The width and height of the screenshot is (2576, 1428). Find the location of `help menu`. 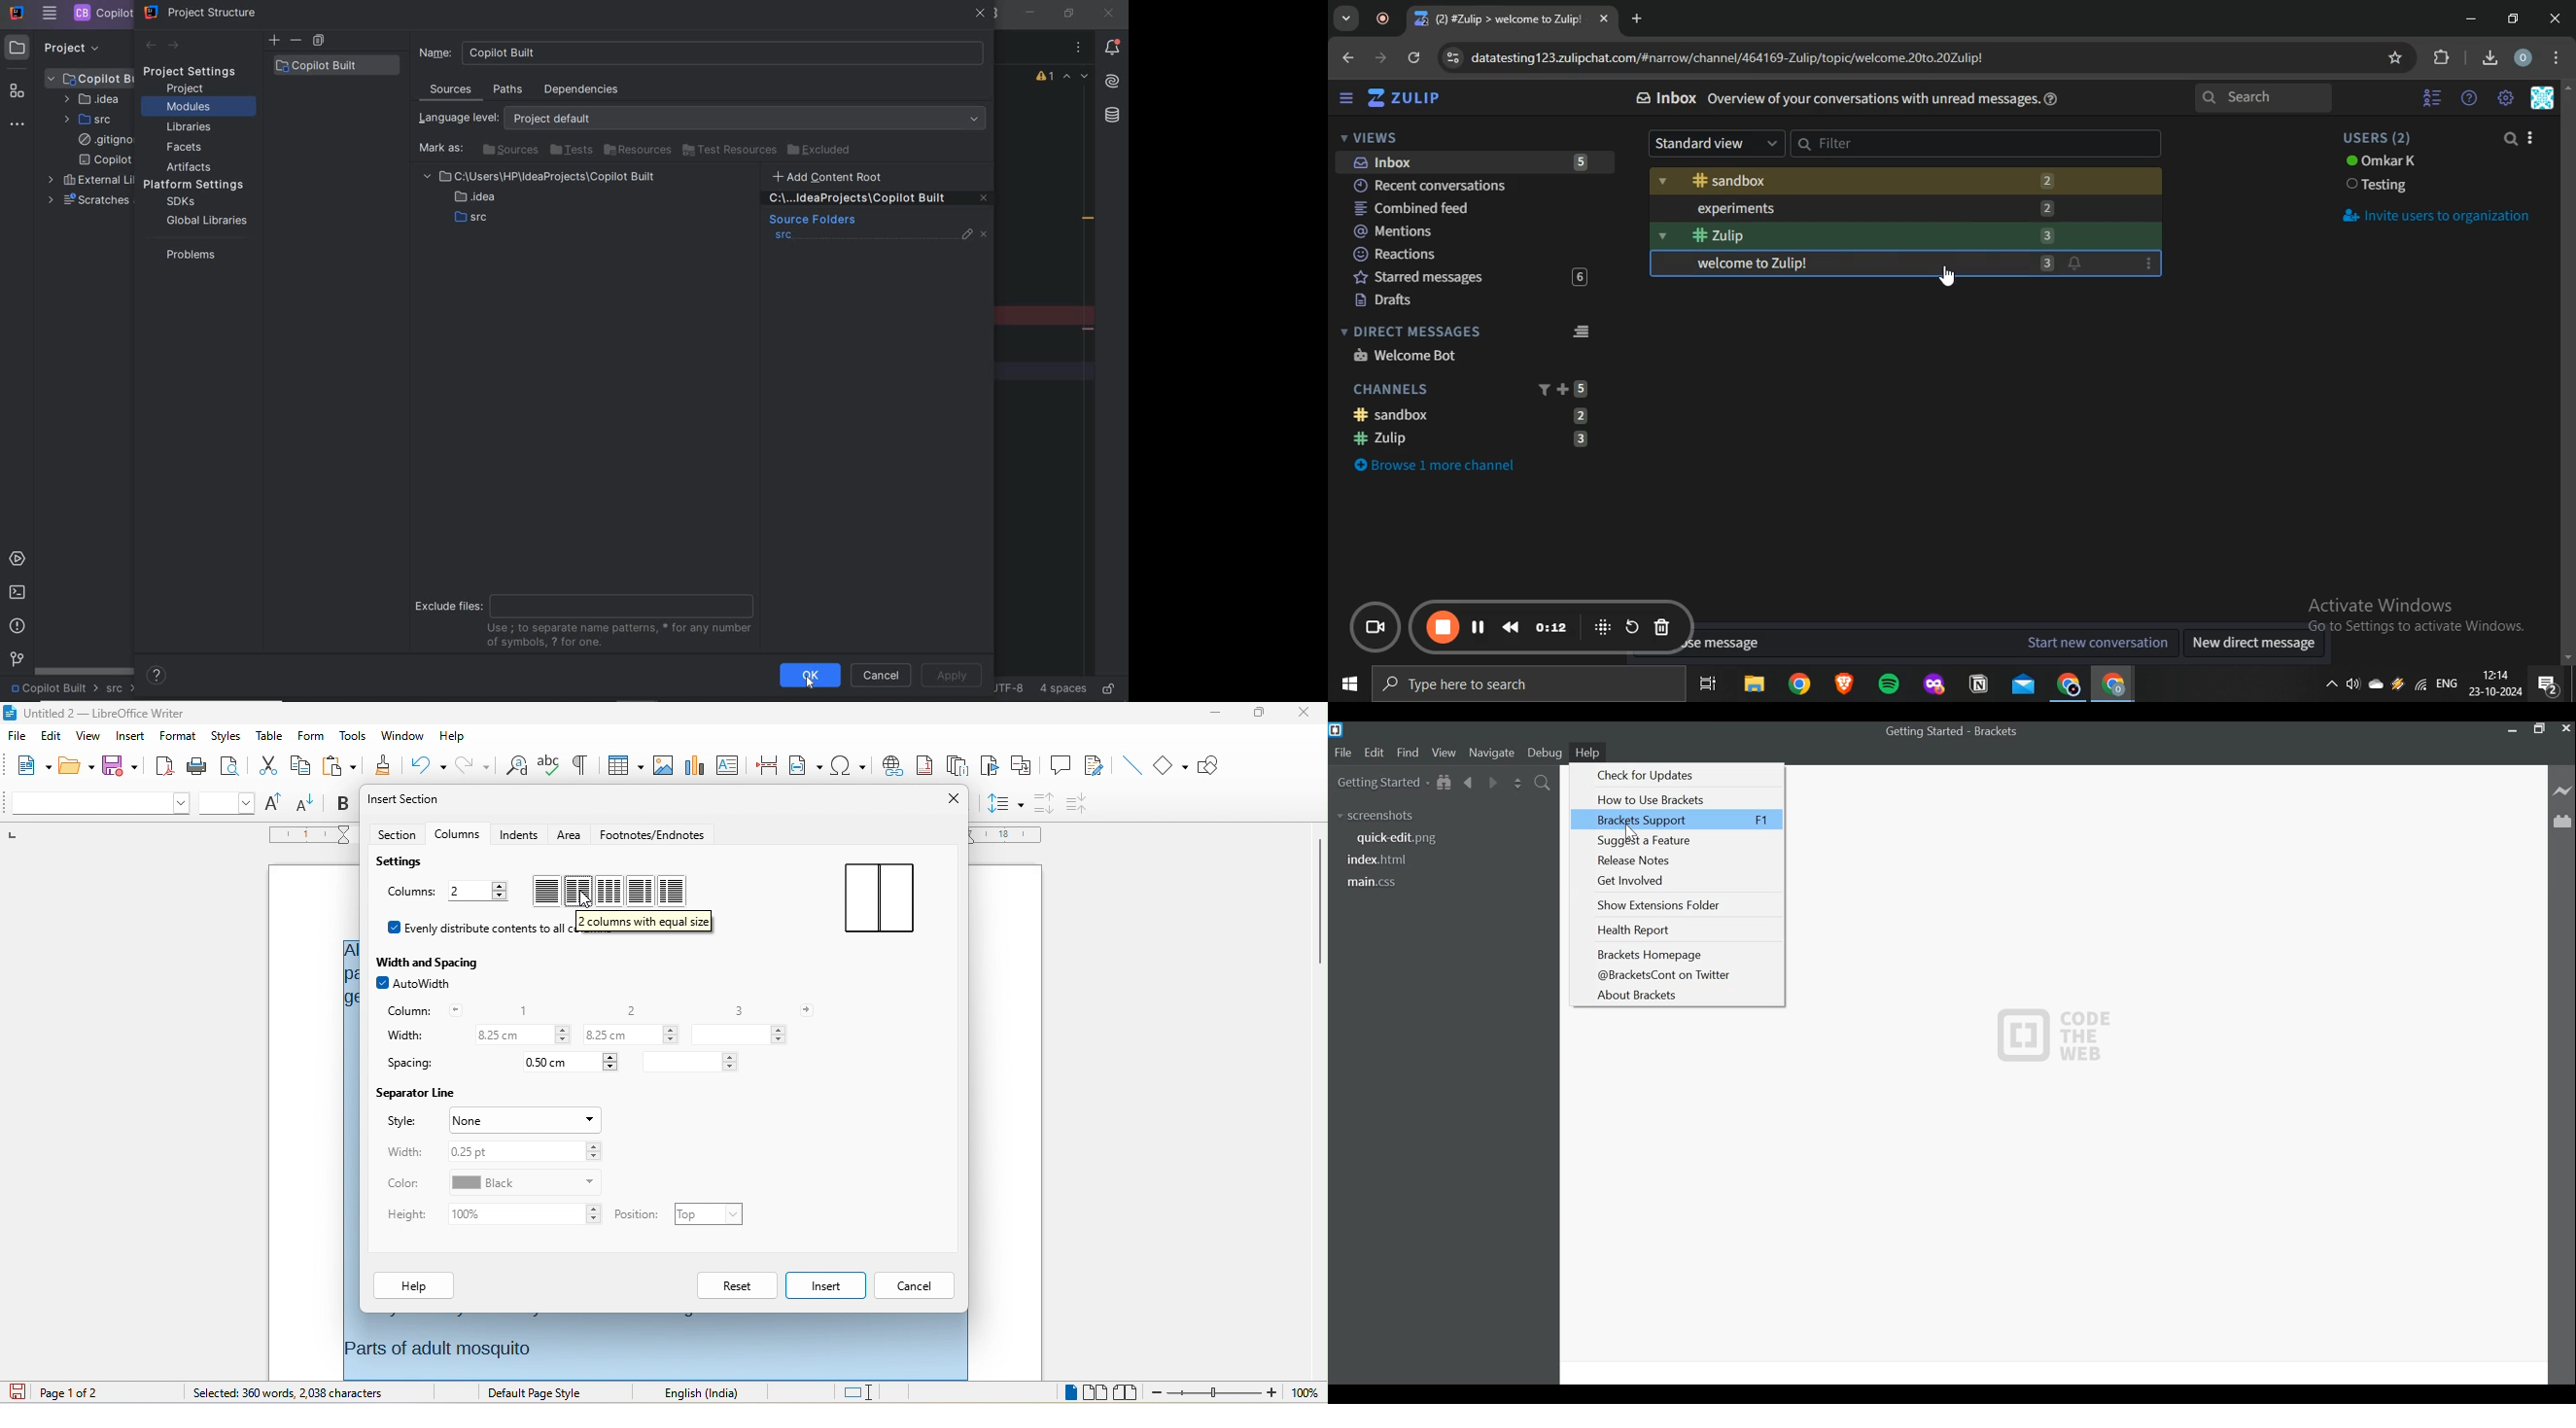

help menu is located at coordinates (2469, 99).